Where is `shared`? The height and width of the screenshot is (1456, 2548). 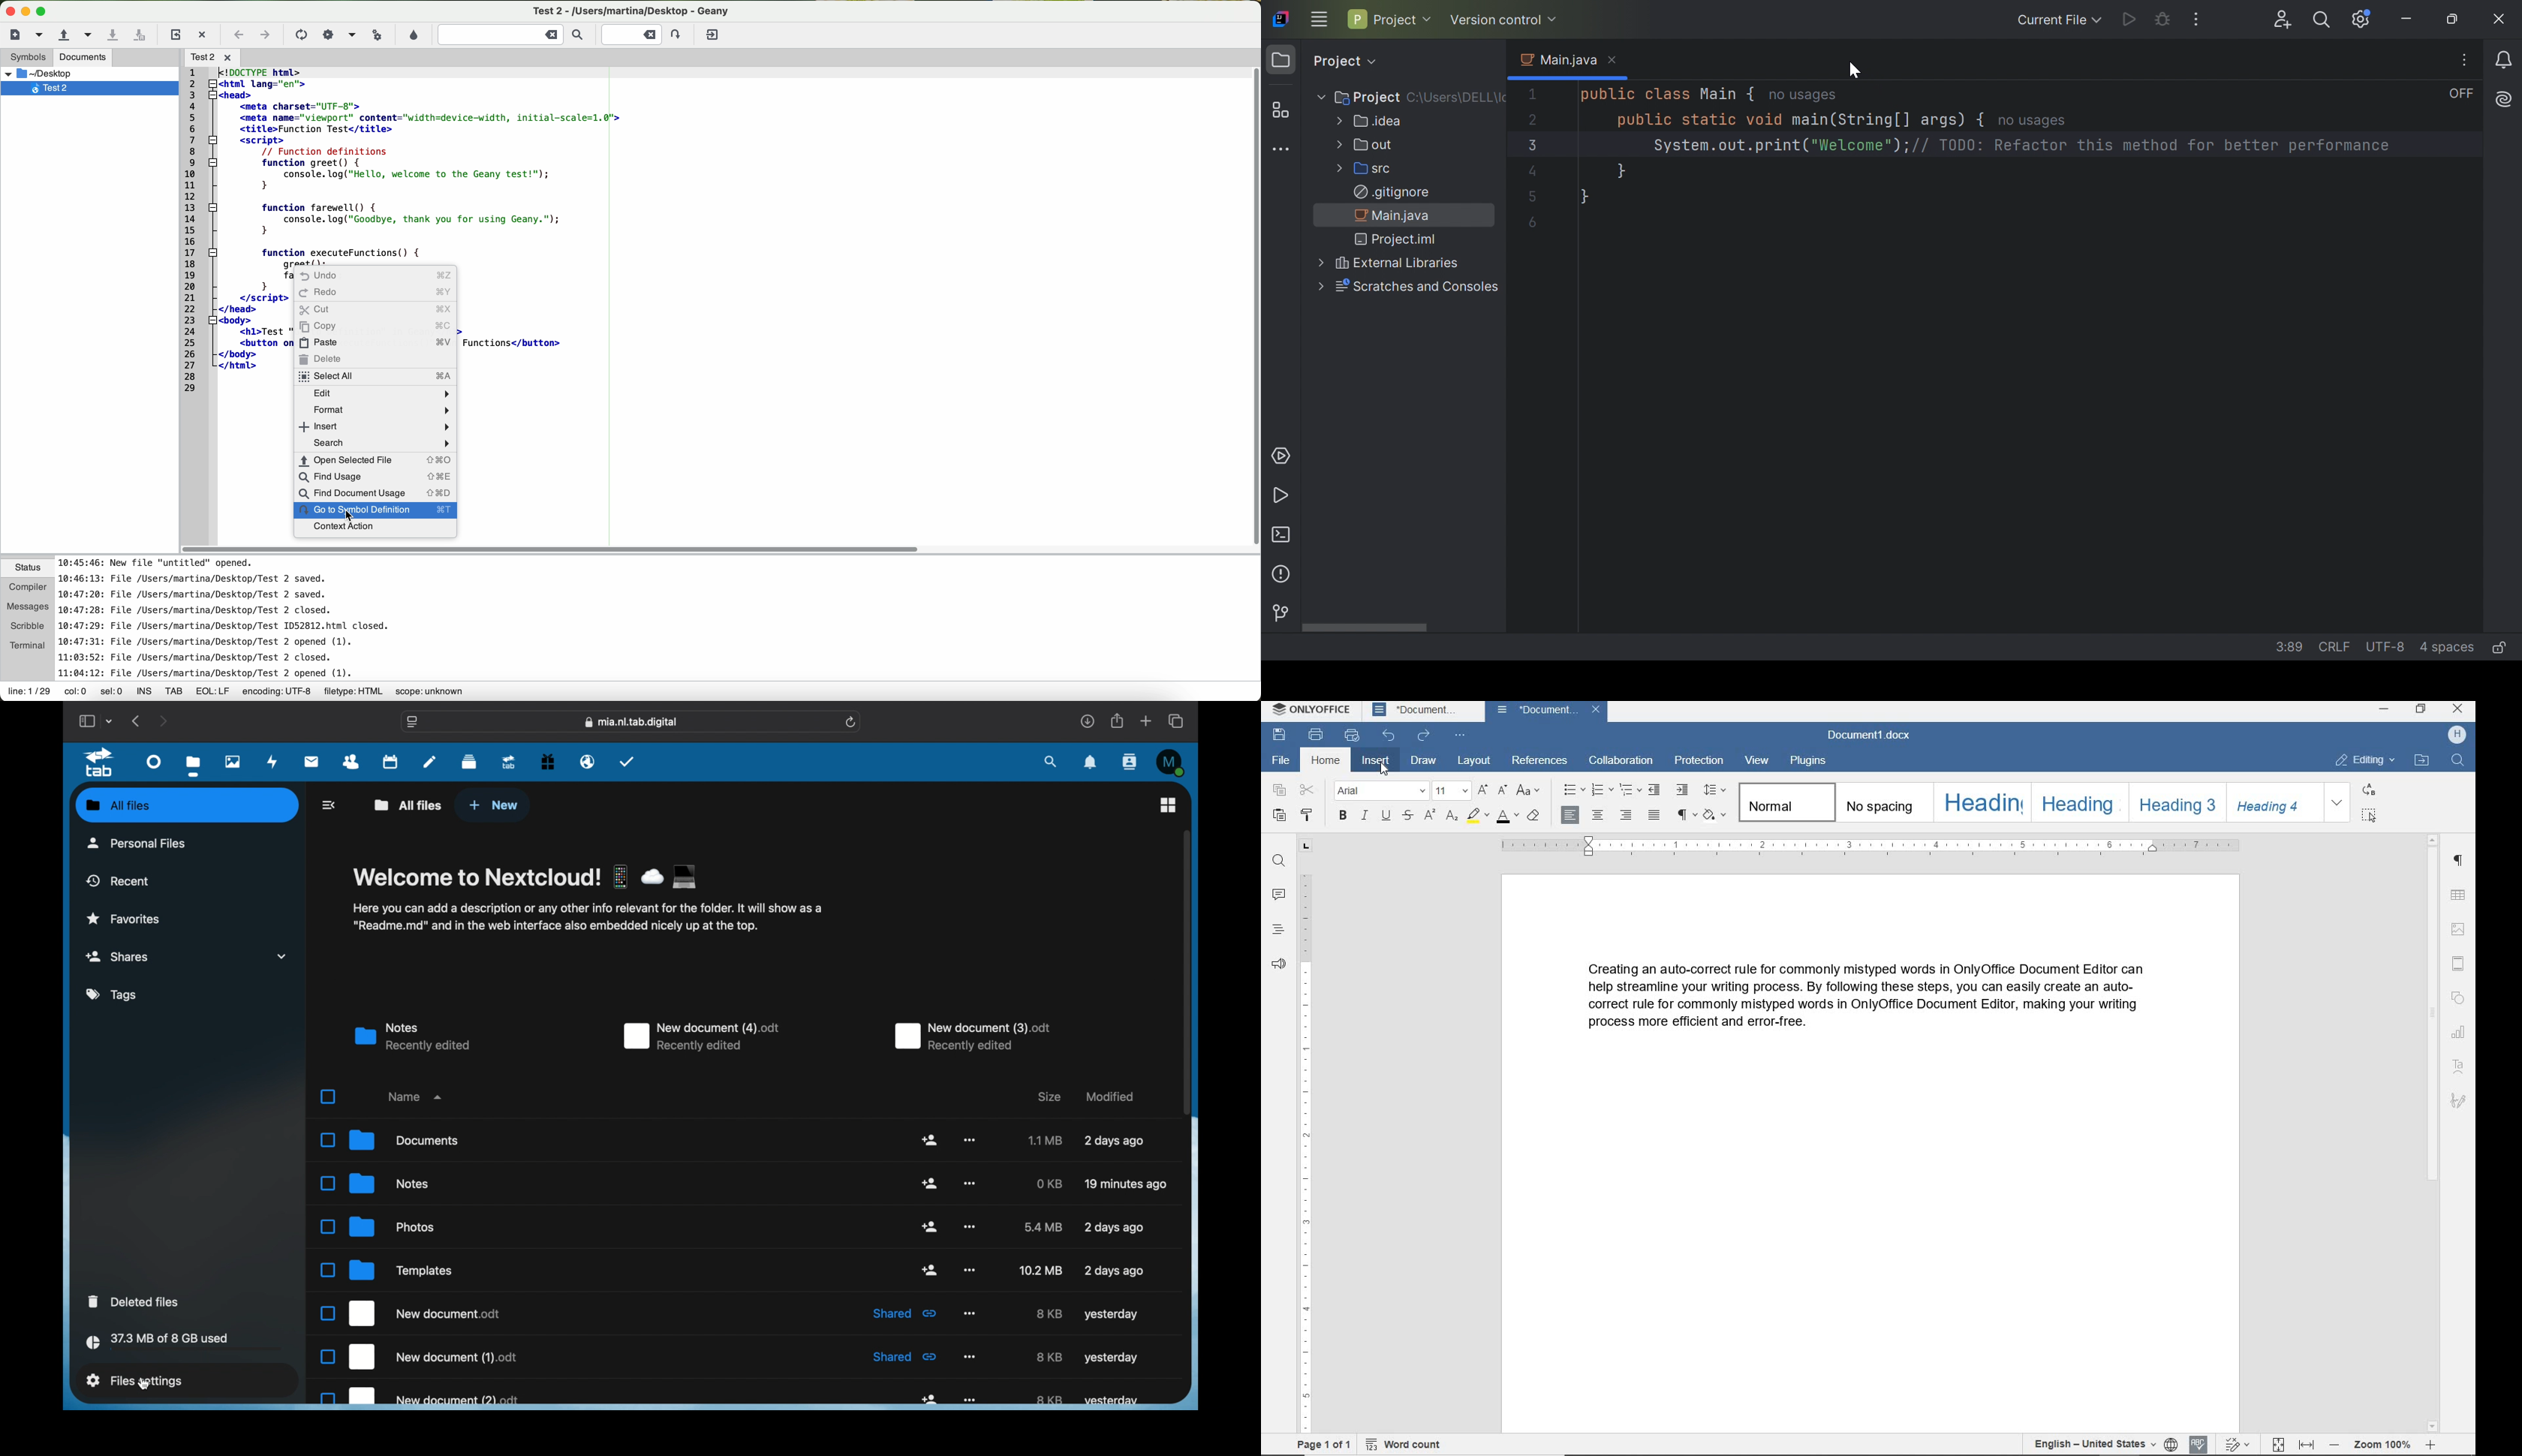 shared is located at coordinates (906, 1356).